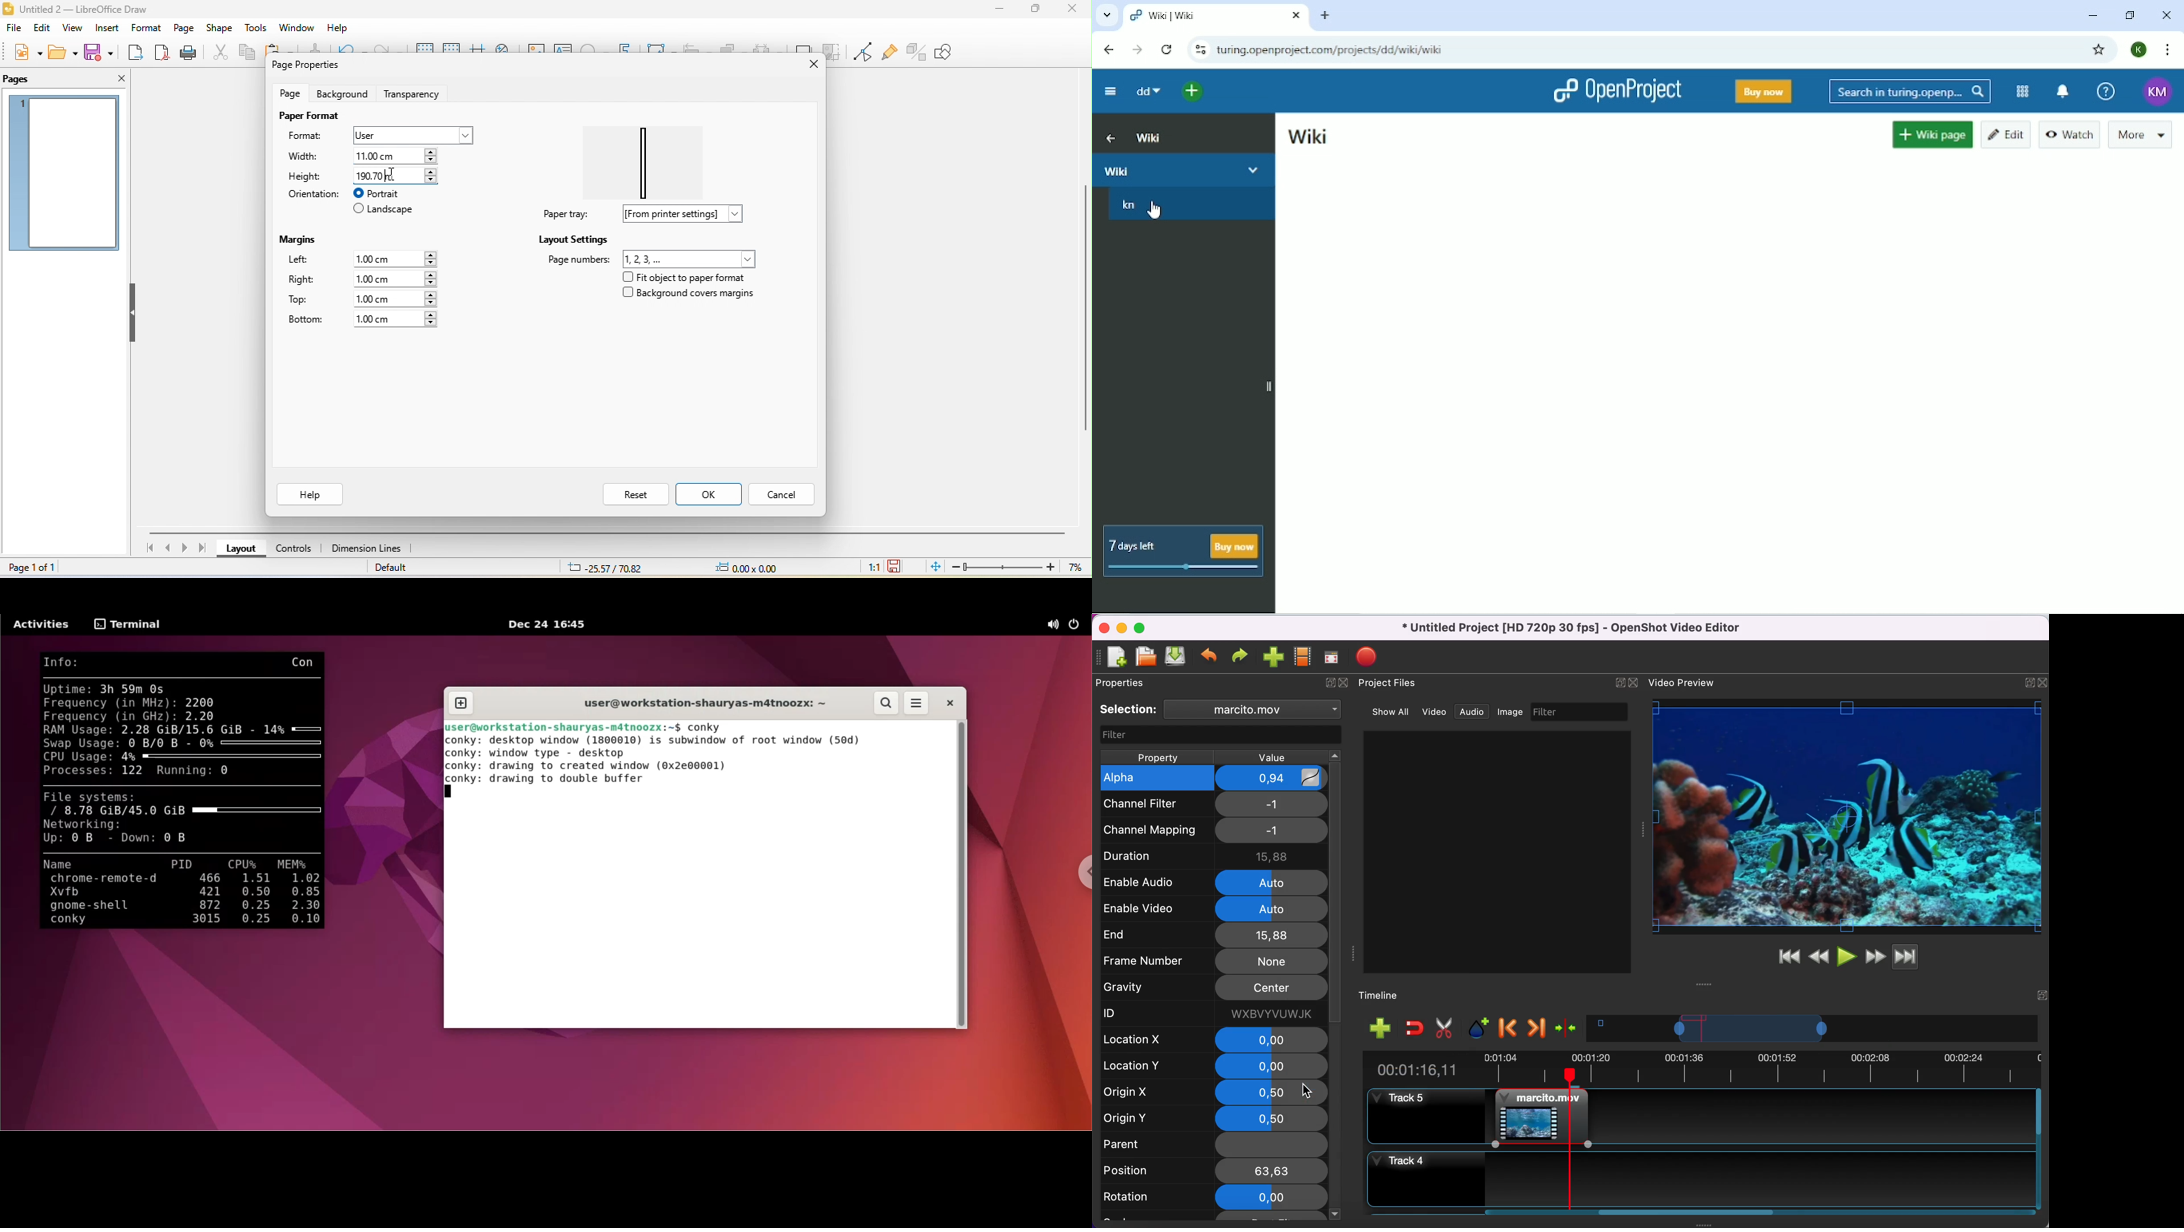 Image resolution: width=2184 pixels, height=1232 pixels. I want to click on hide, so click(134, 314).